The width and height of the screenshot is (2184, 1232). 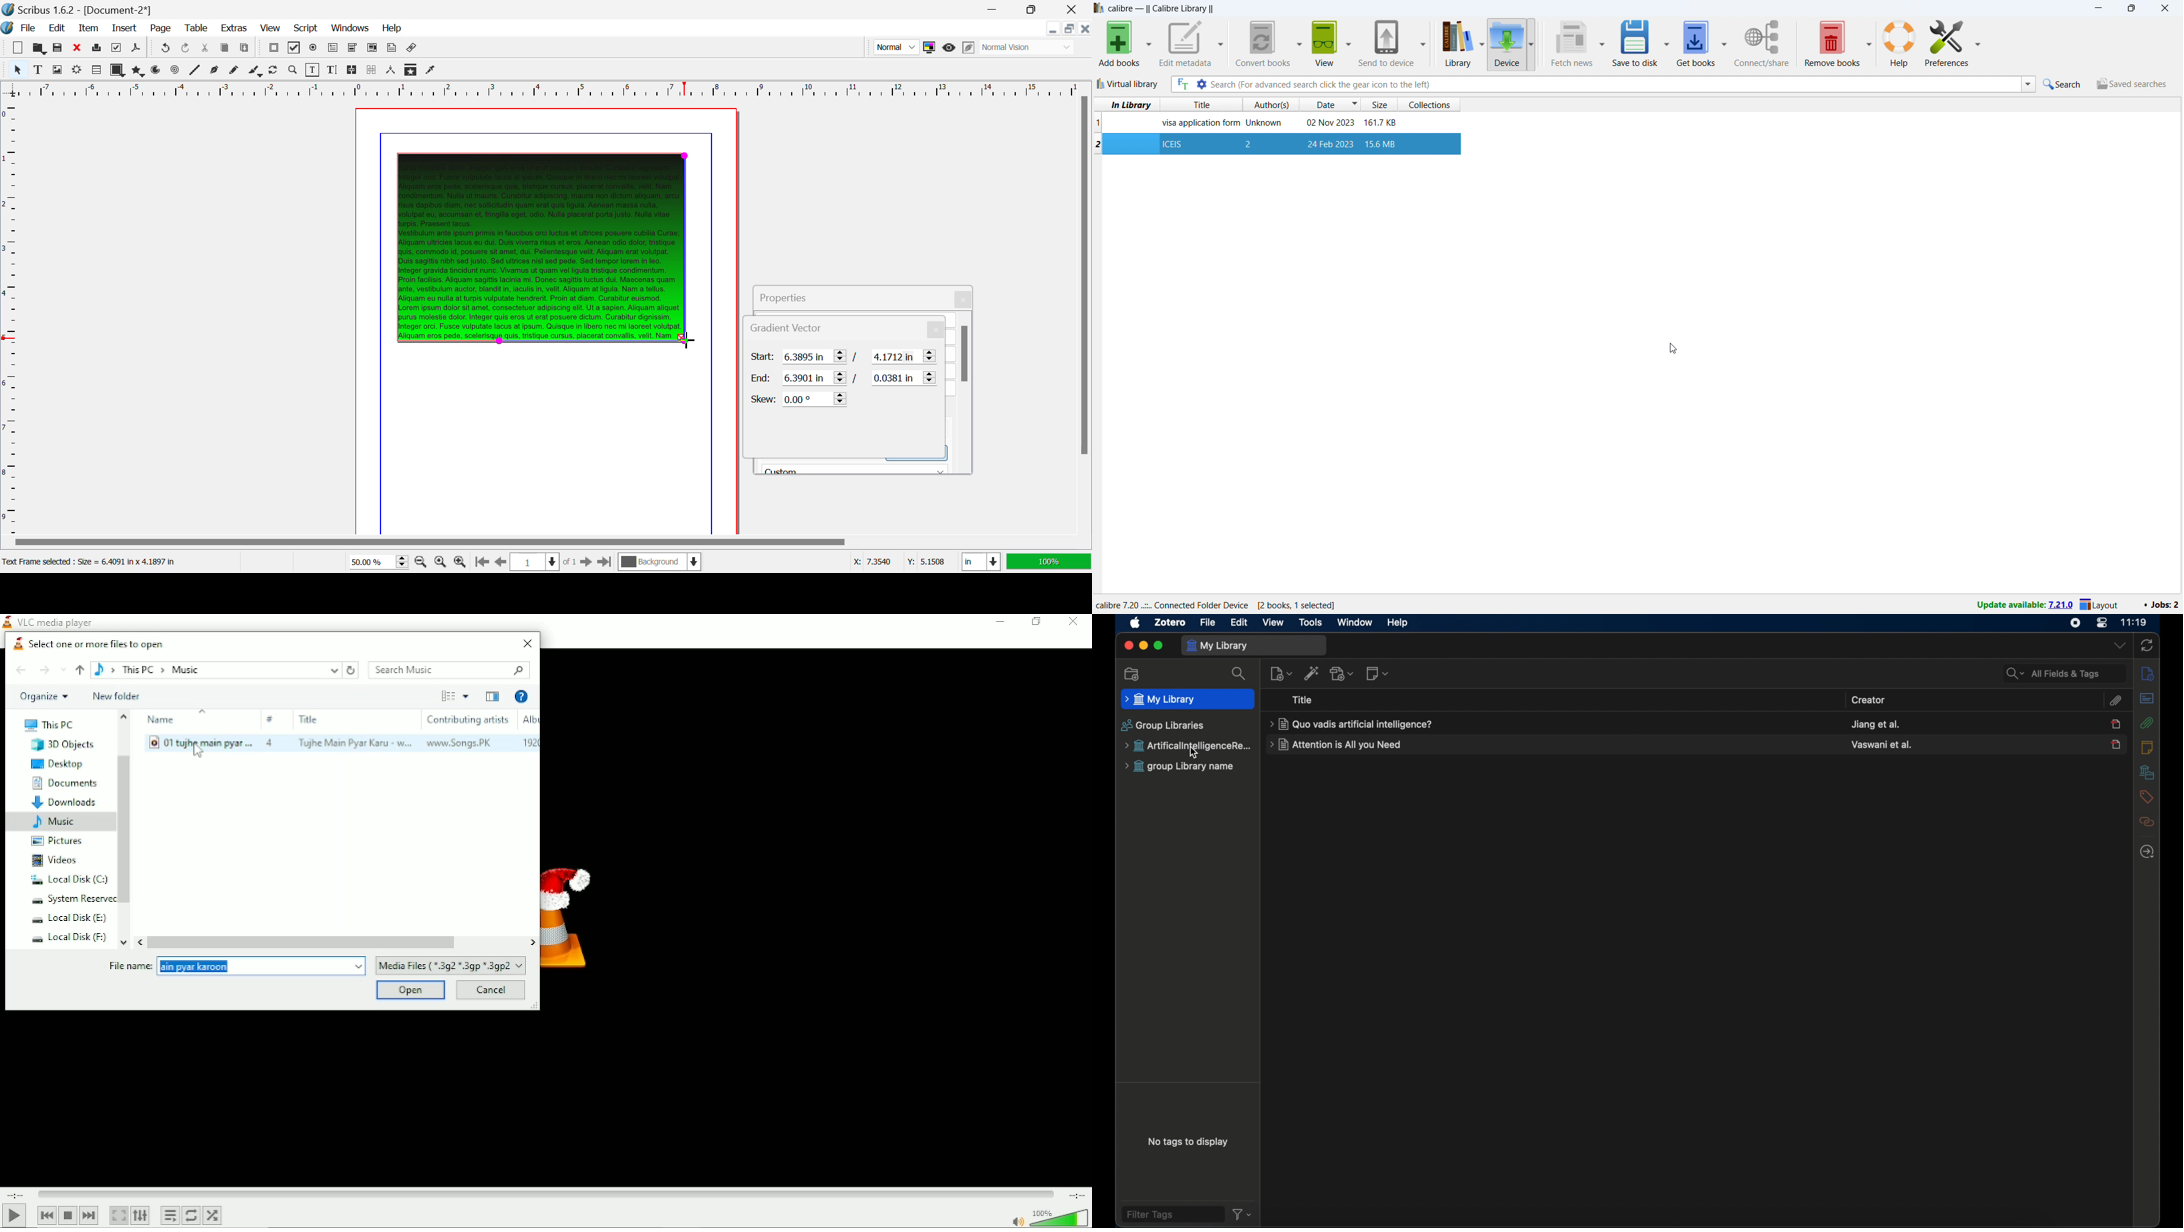 What do you see at coordinates (2146, 822) in the screenshot?
I see `related` at bounding box center [2146, 822].